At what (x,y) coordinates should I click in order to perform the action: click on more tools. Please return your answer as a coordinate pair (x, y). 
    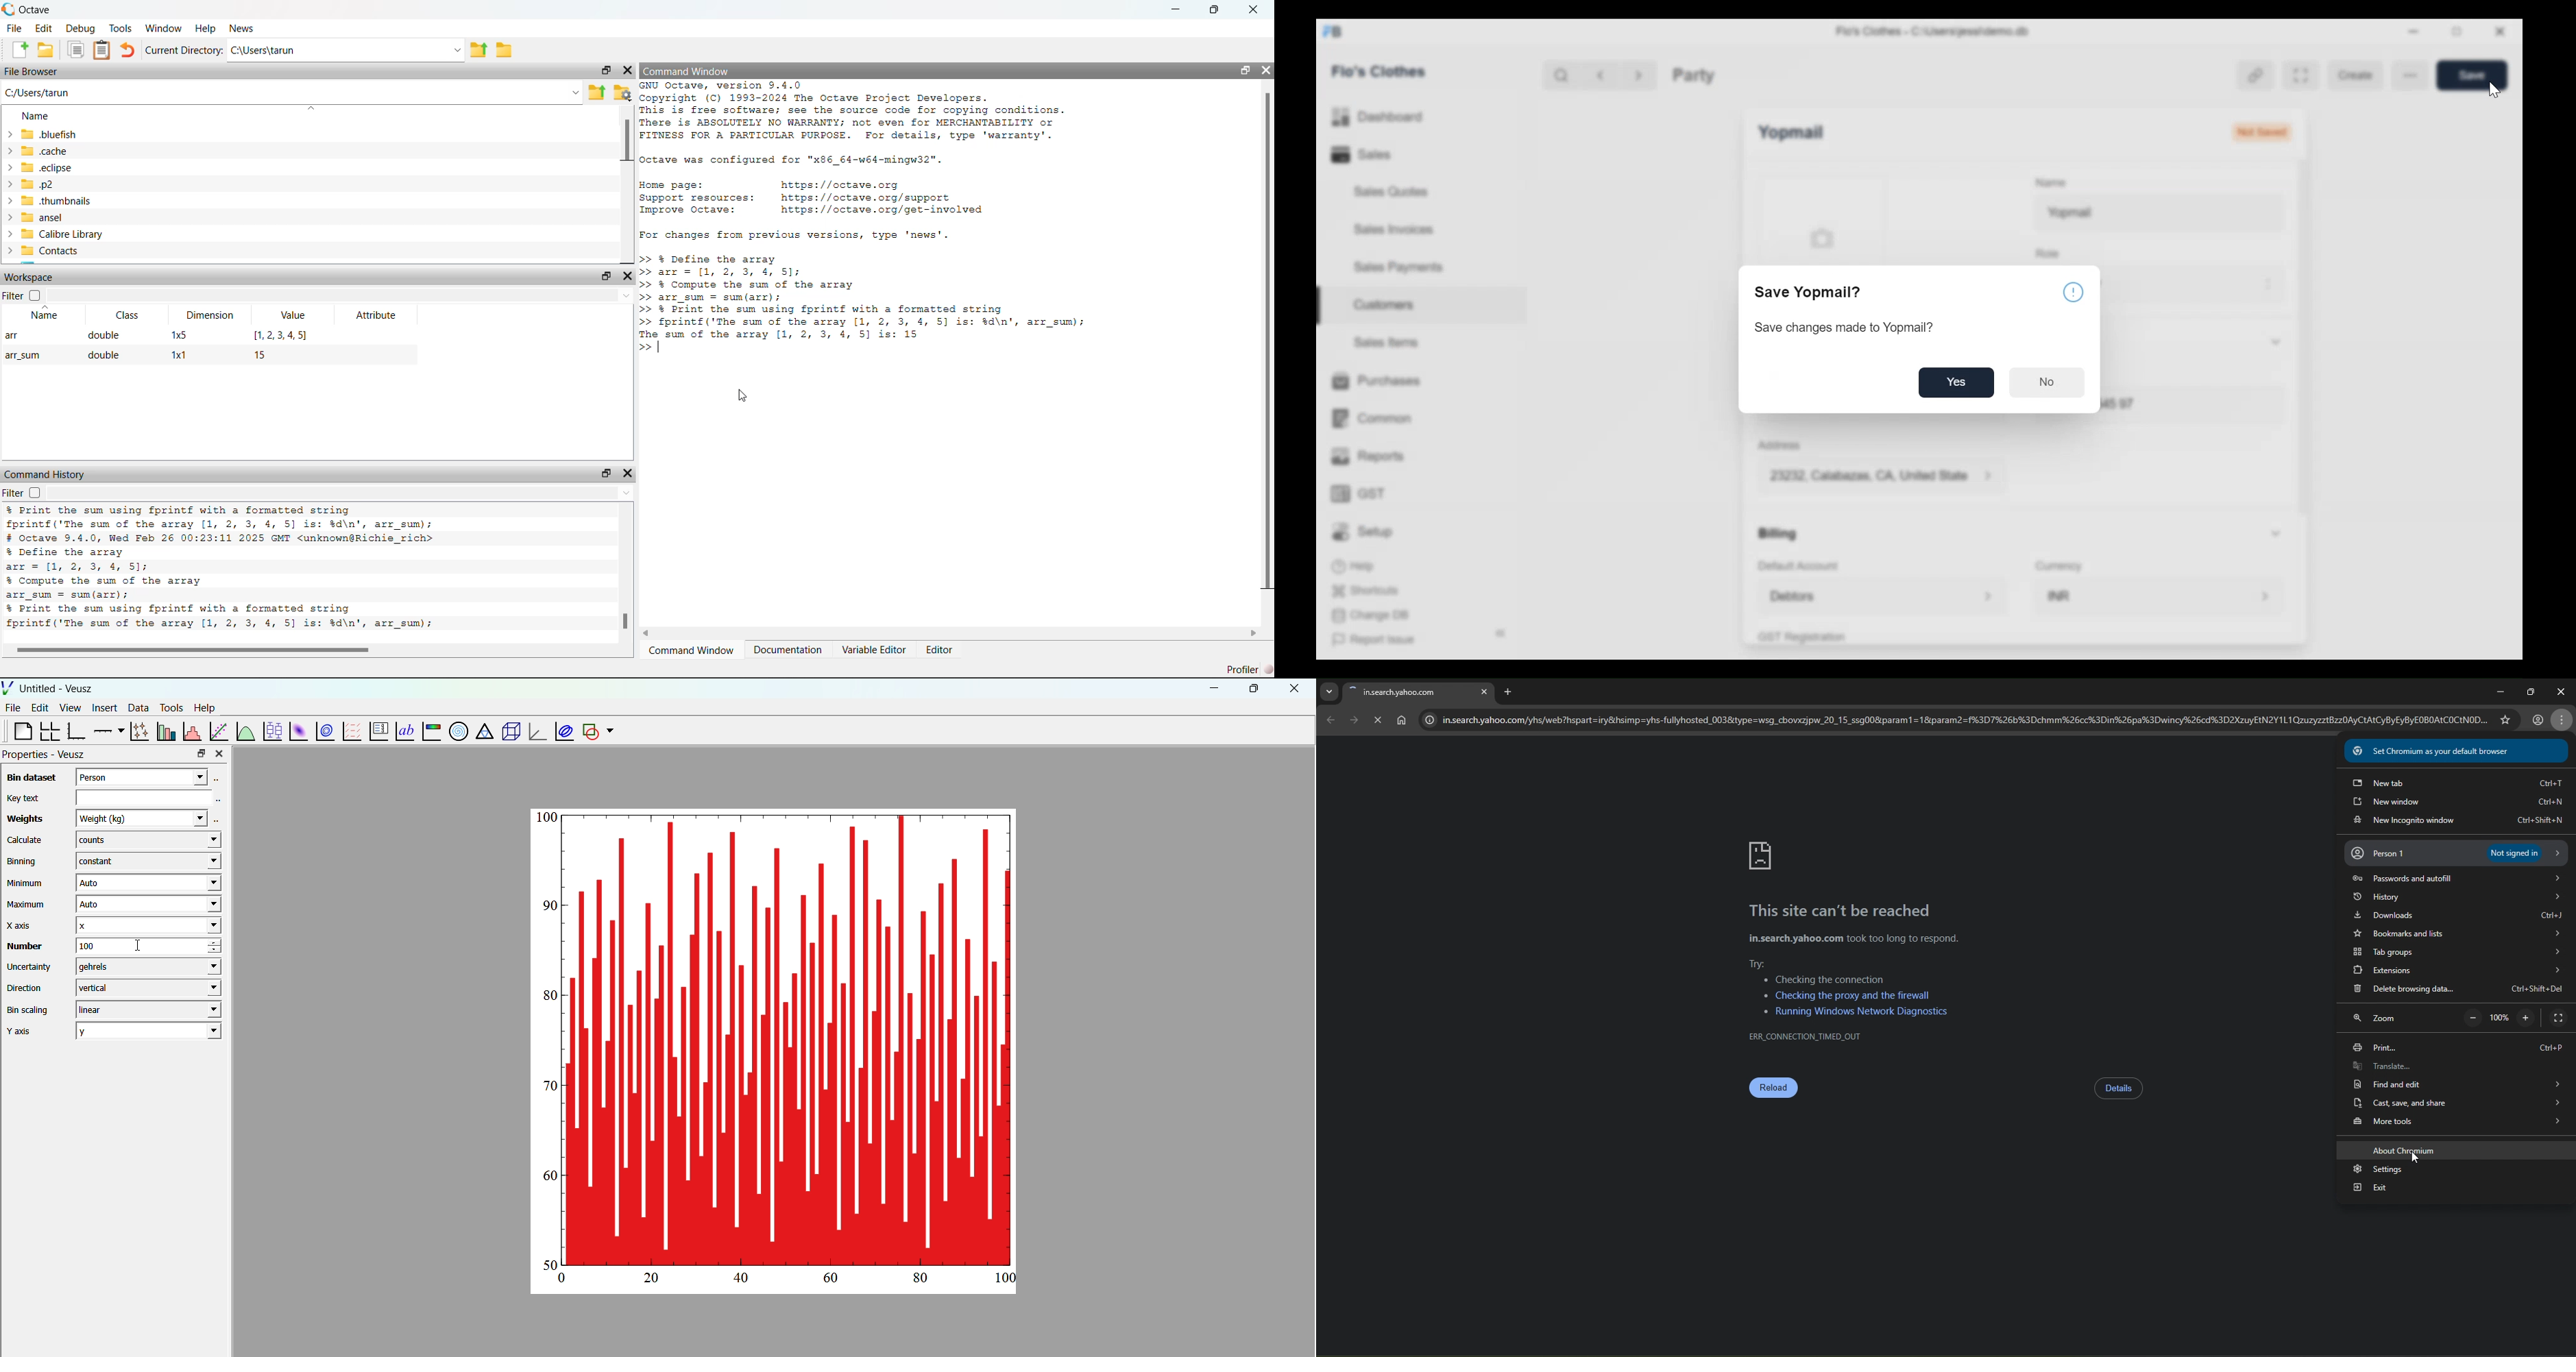
    Looking at the image, I should click on (2455, 1123).